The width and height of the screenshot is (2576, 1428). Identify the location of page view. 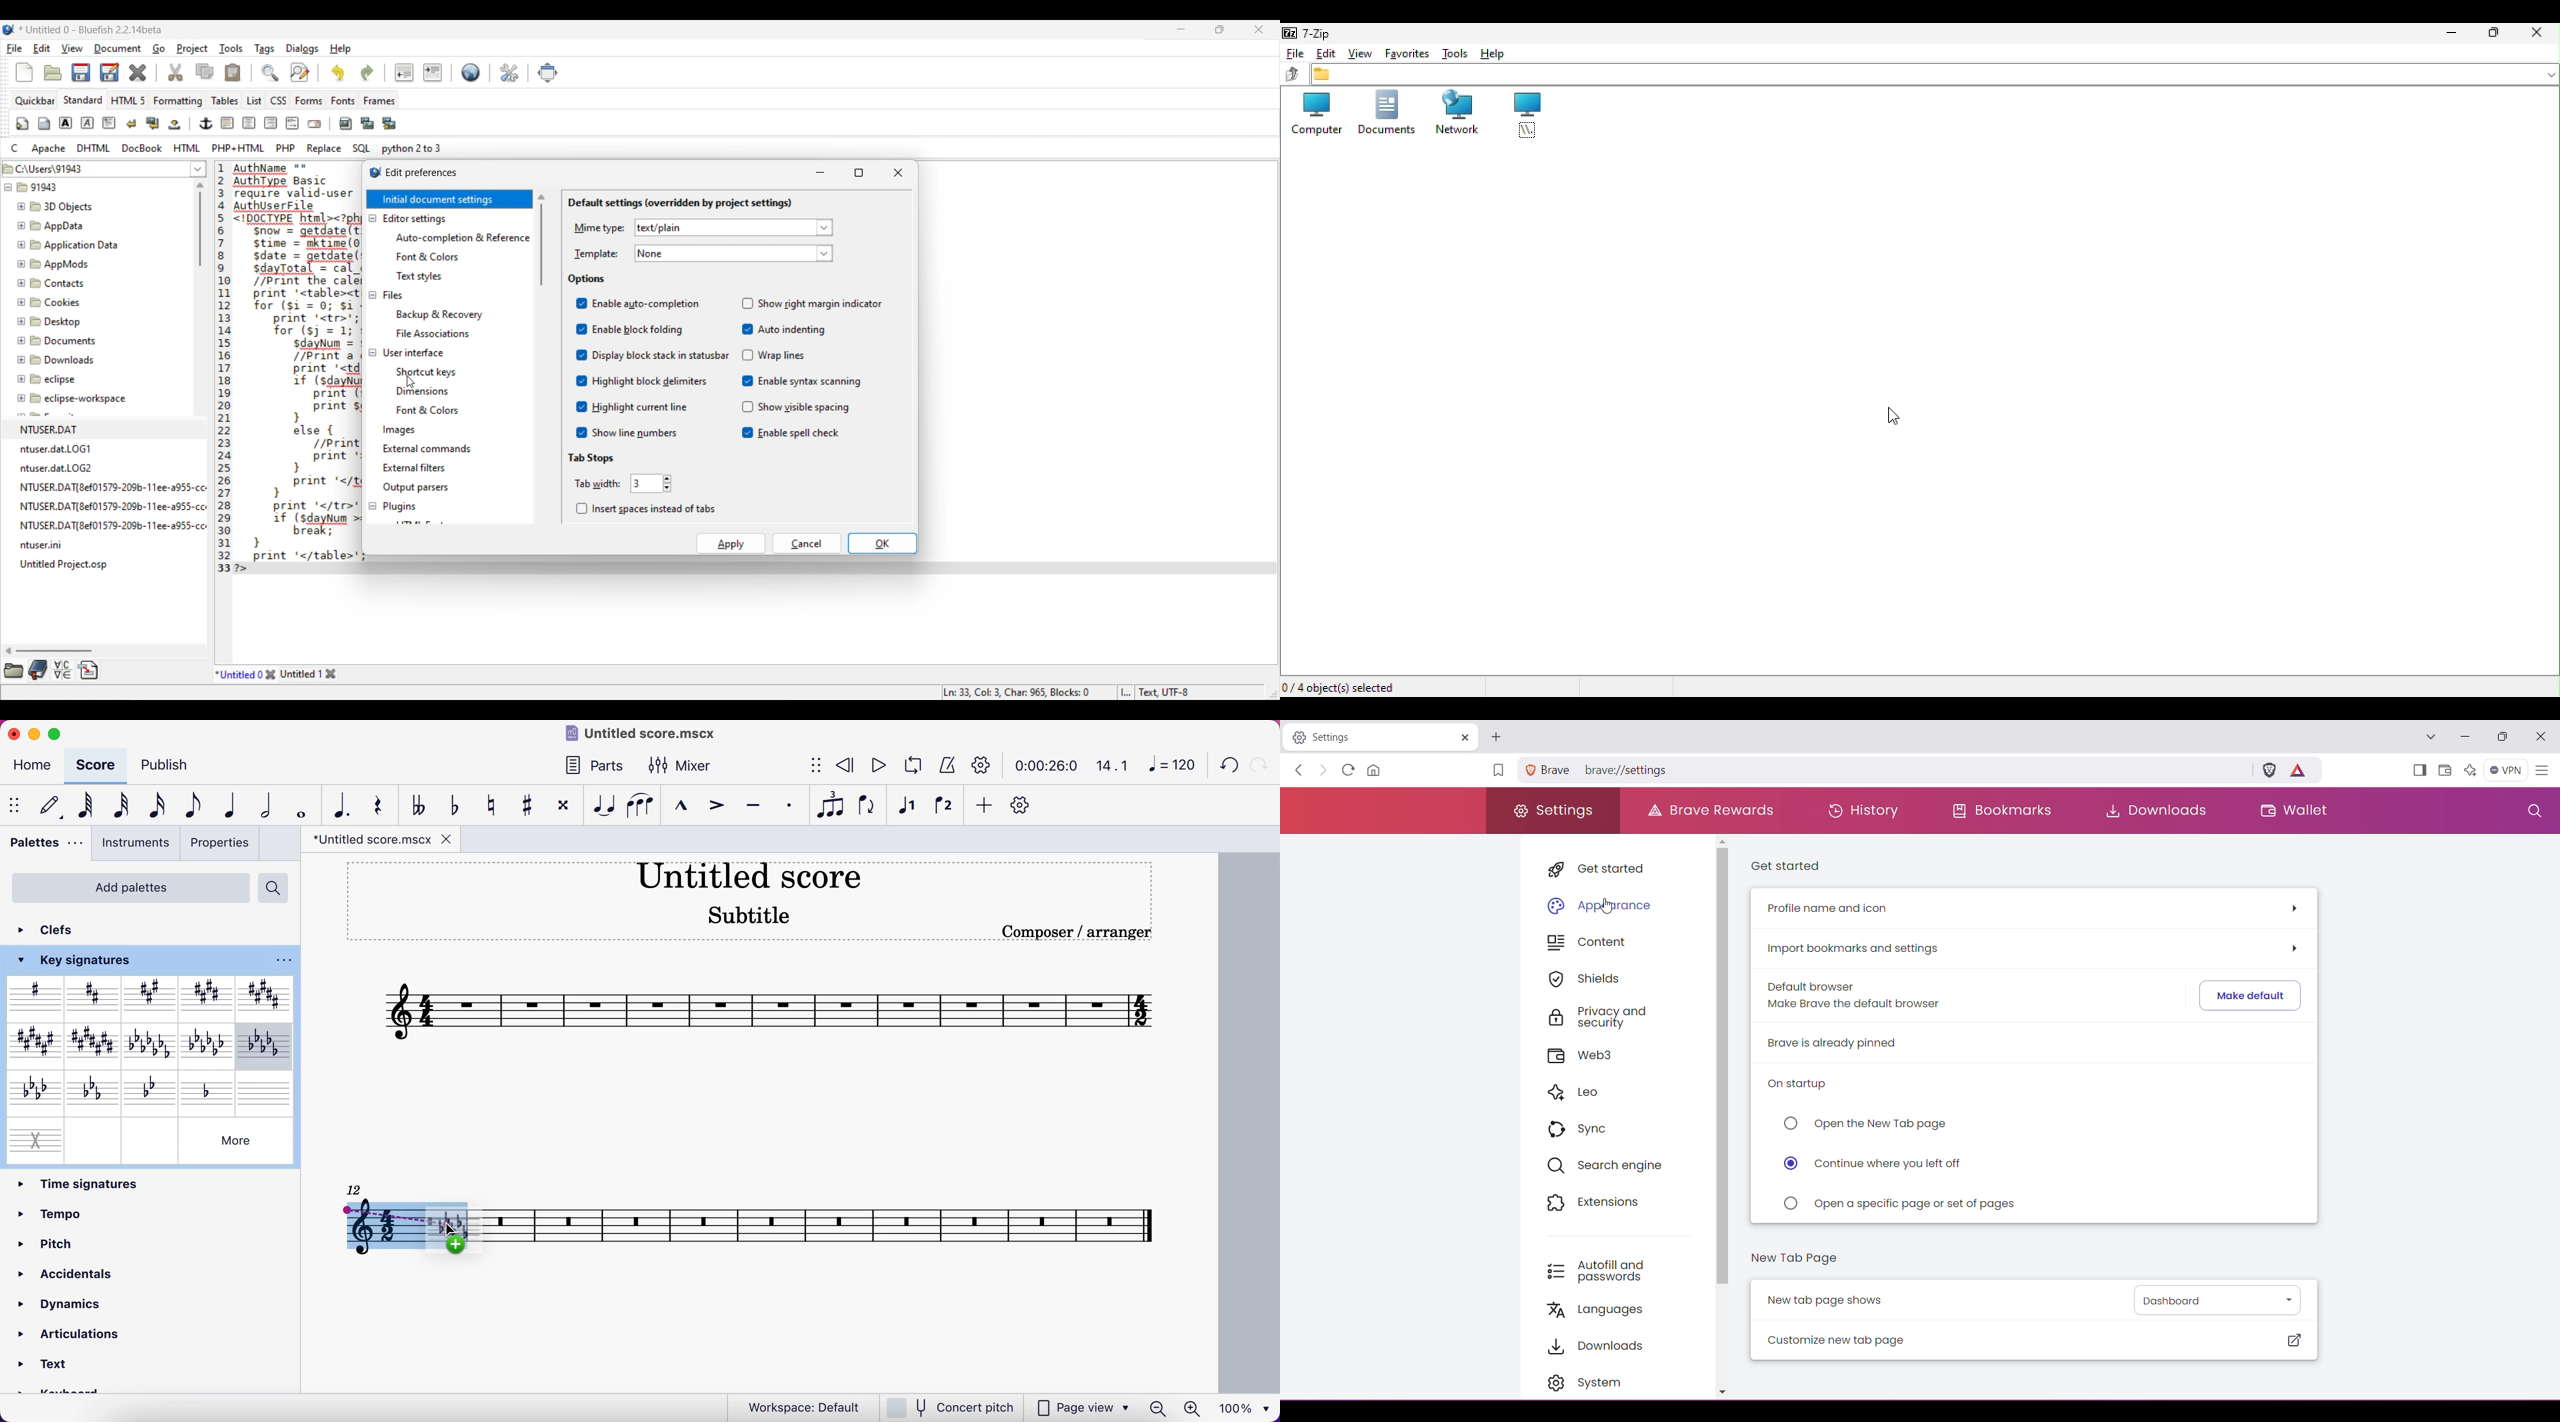
(1082, 1407).